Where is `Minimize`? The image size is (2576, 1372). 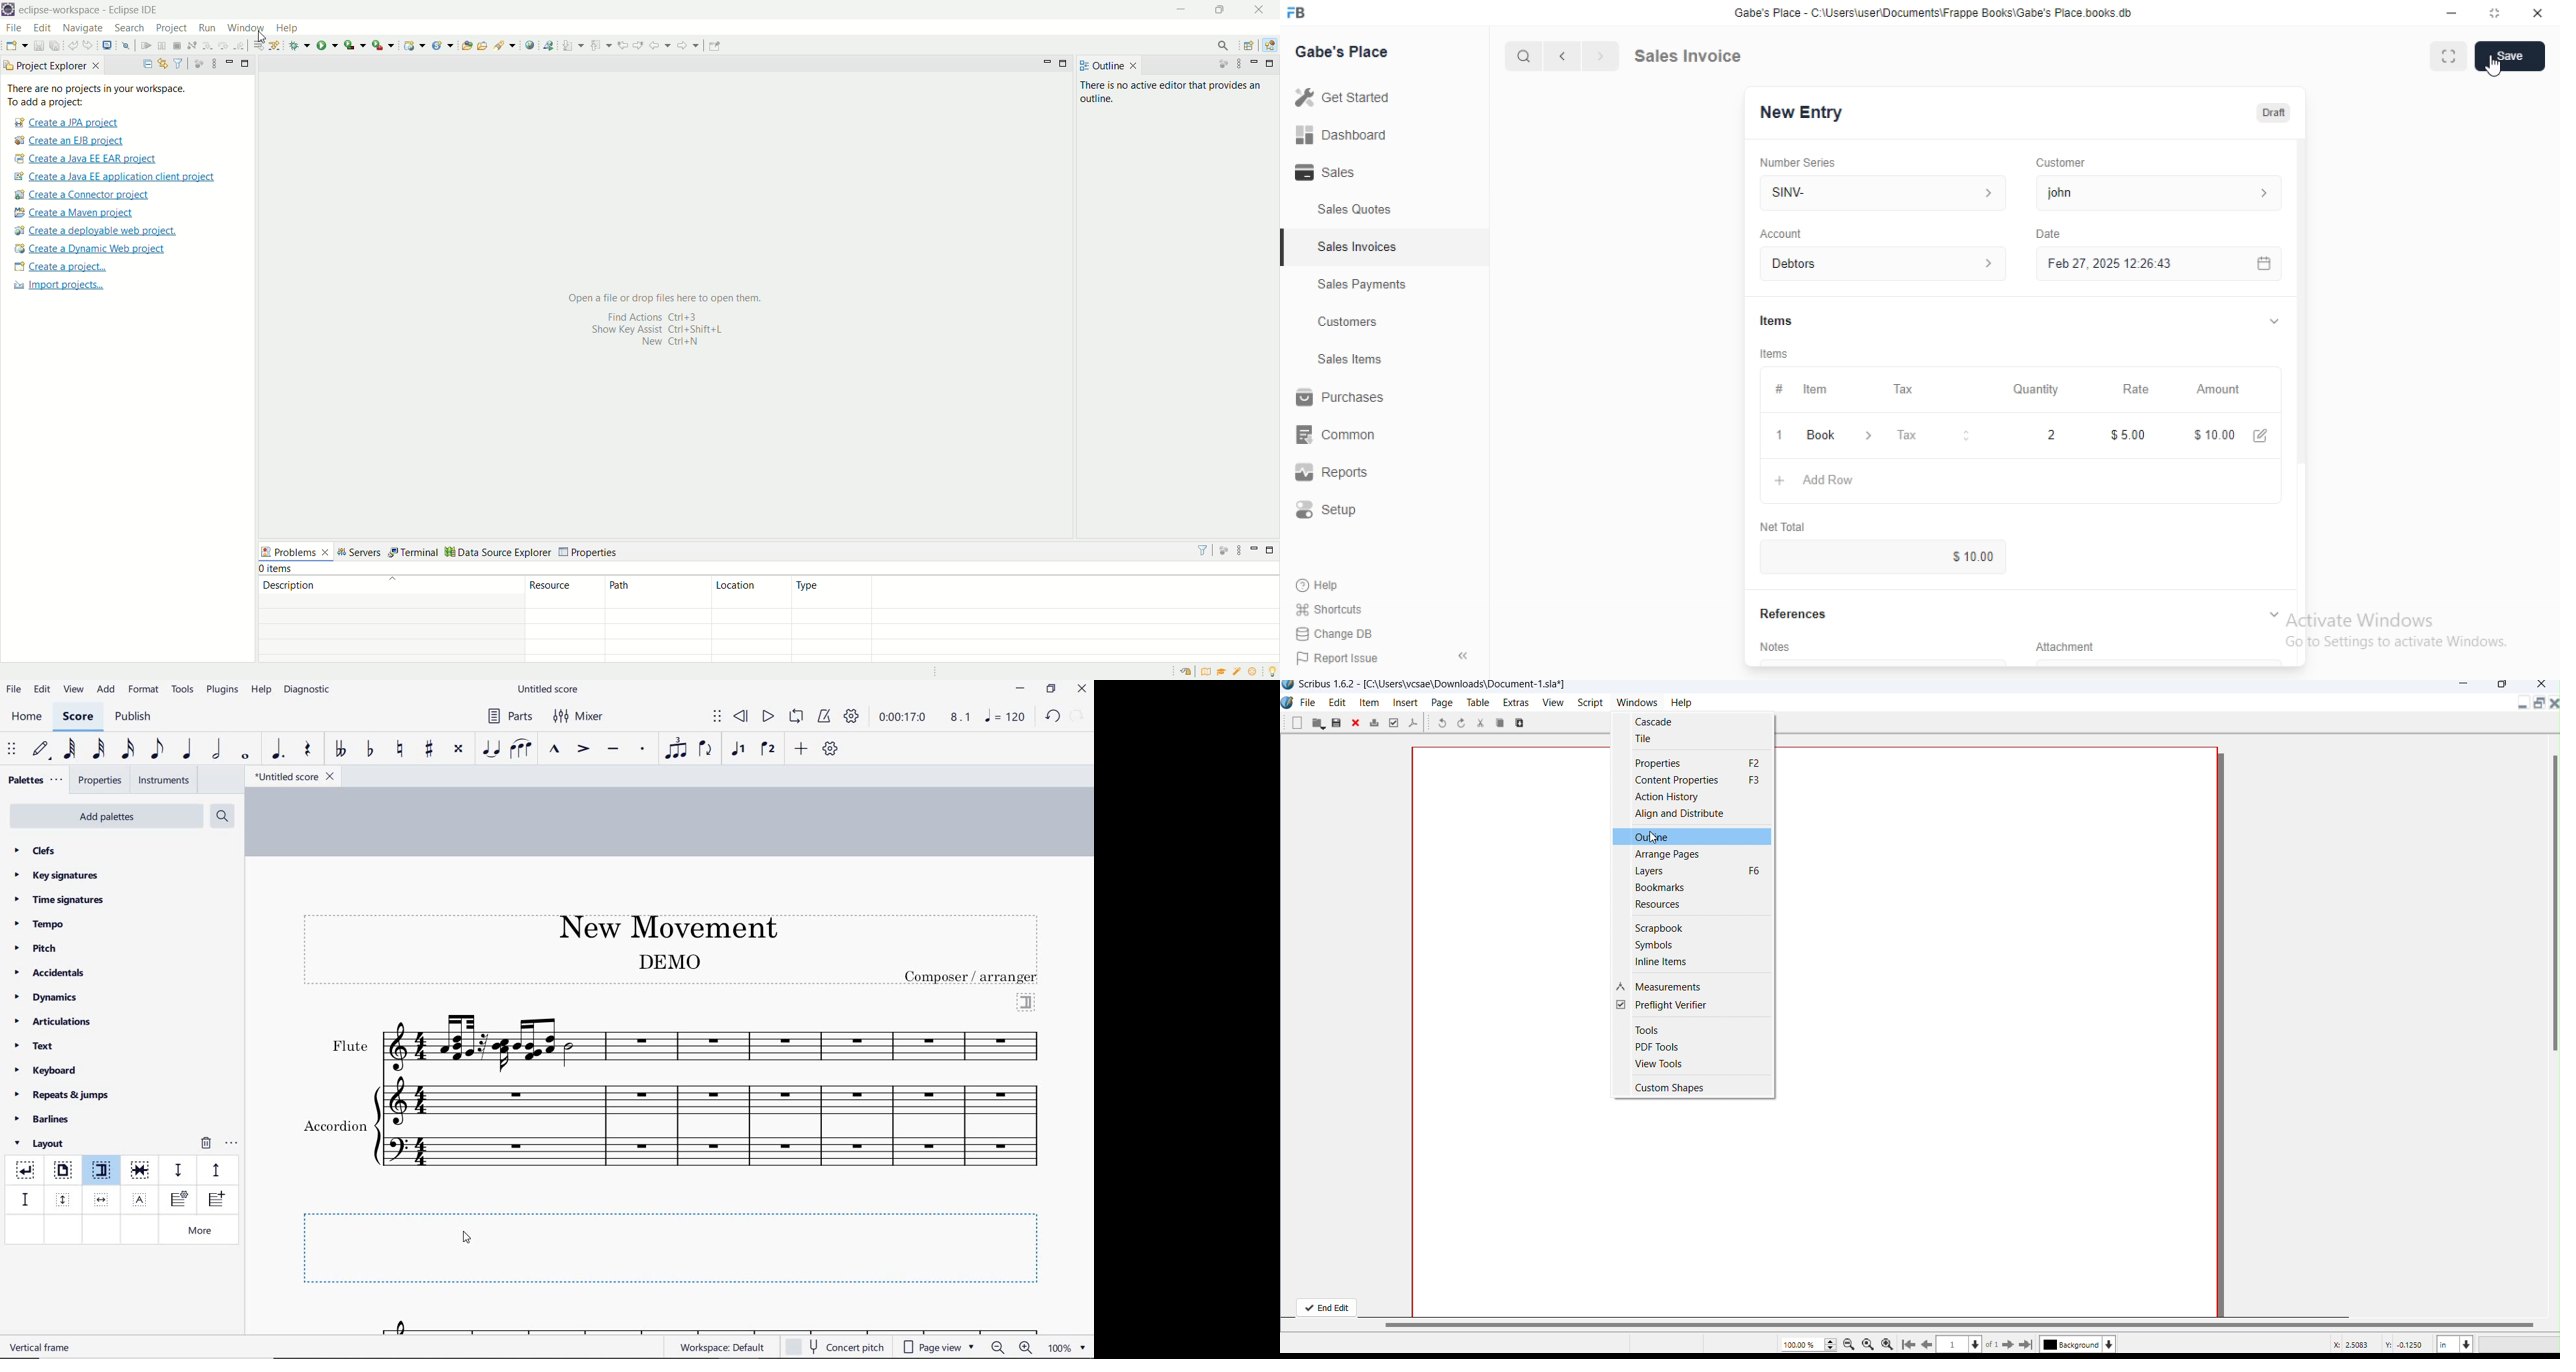 Minimize is located at coordinates (2449, 14).